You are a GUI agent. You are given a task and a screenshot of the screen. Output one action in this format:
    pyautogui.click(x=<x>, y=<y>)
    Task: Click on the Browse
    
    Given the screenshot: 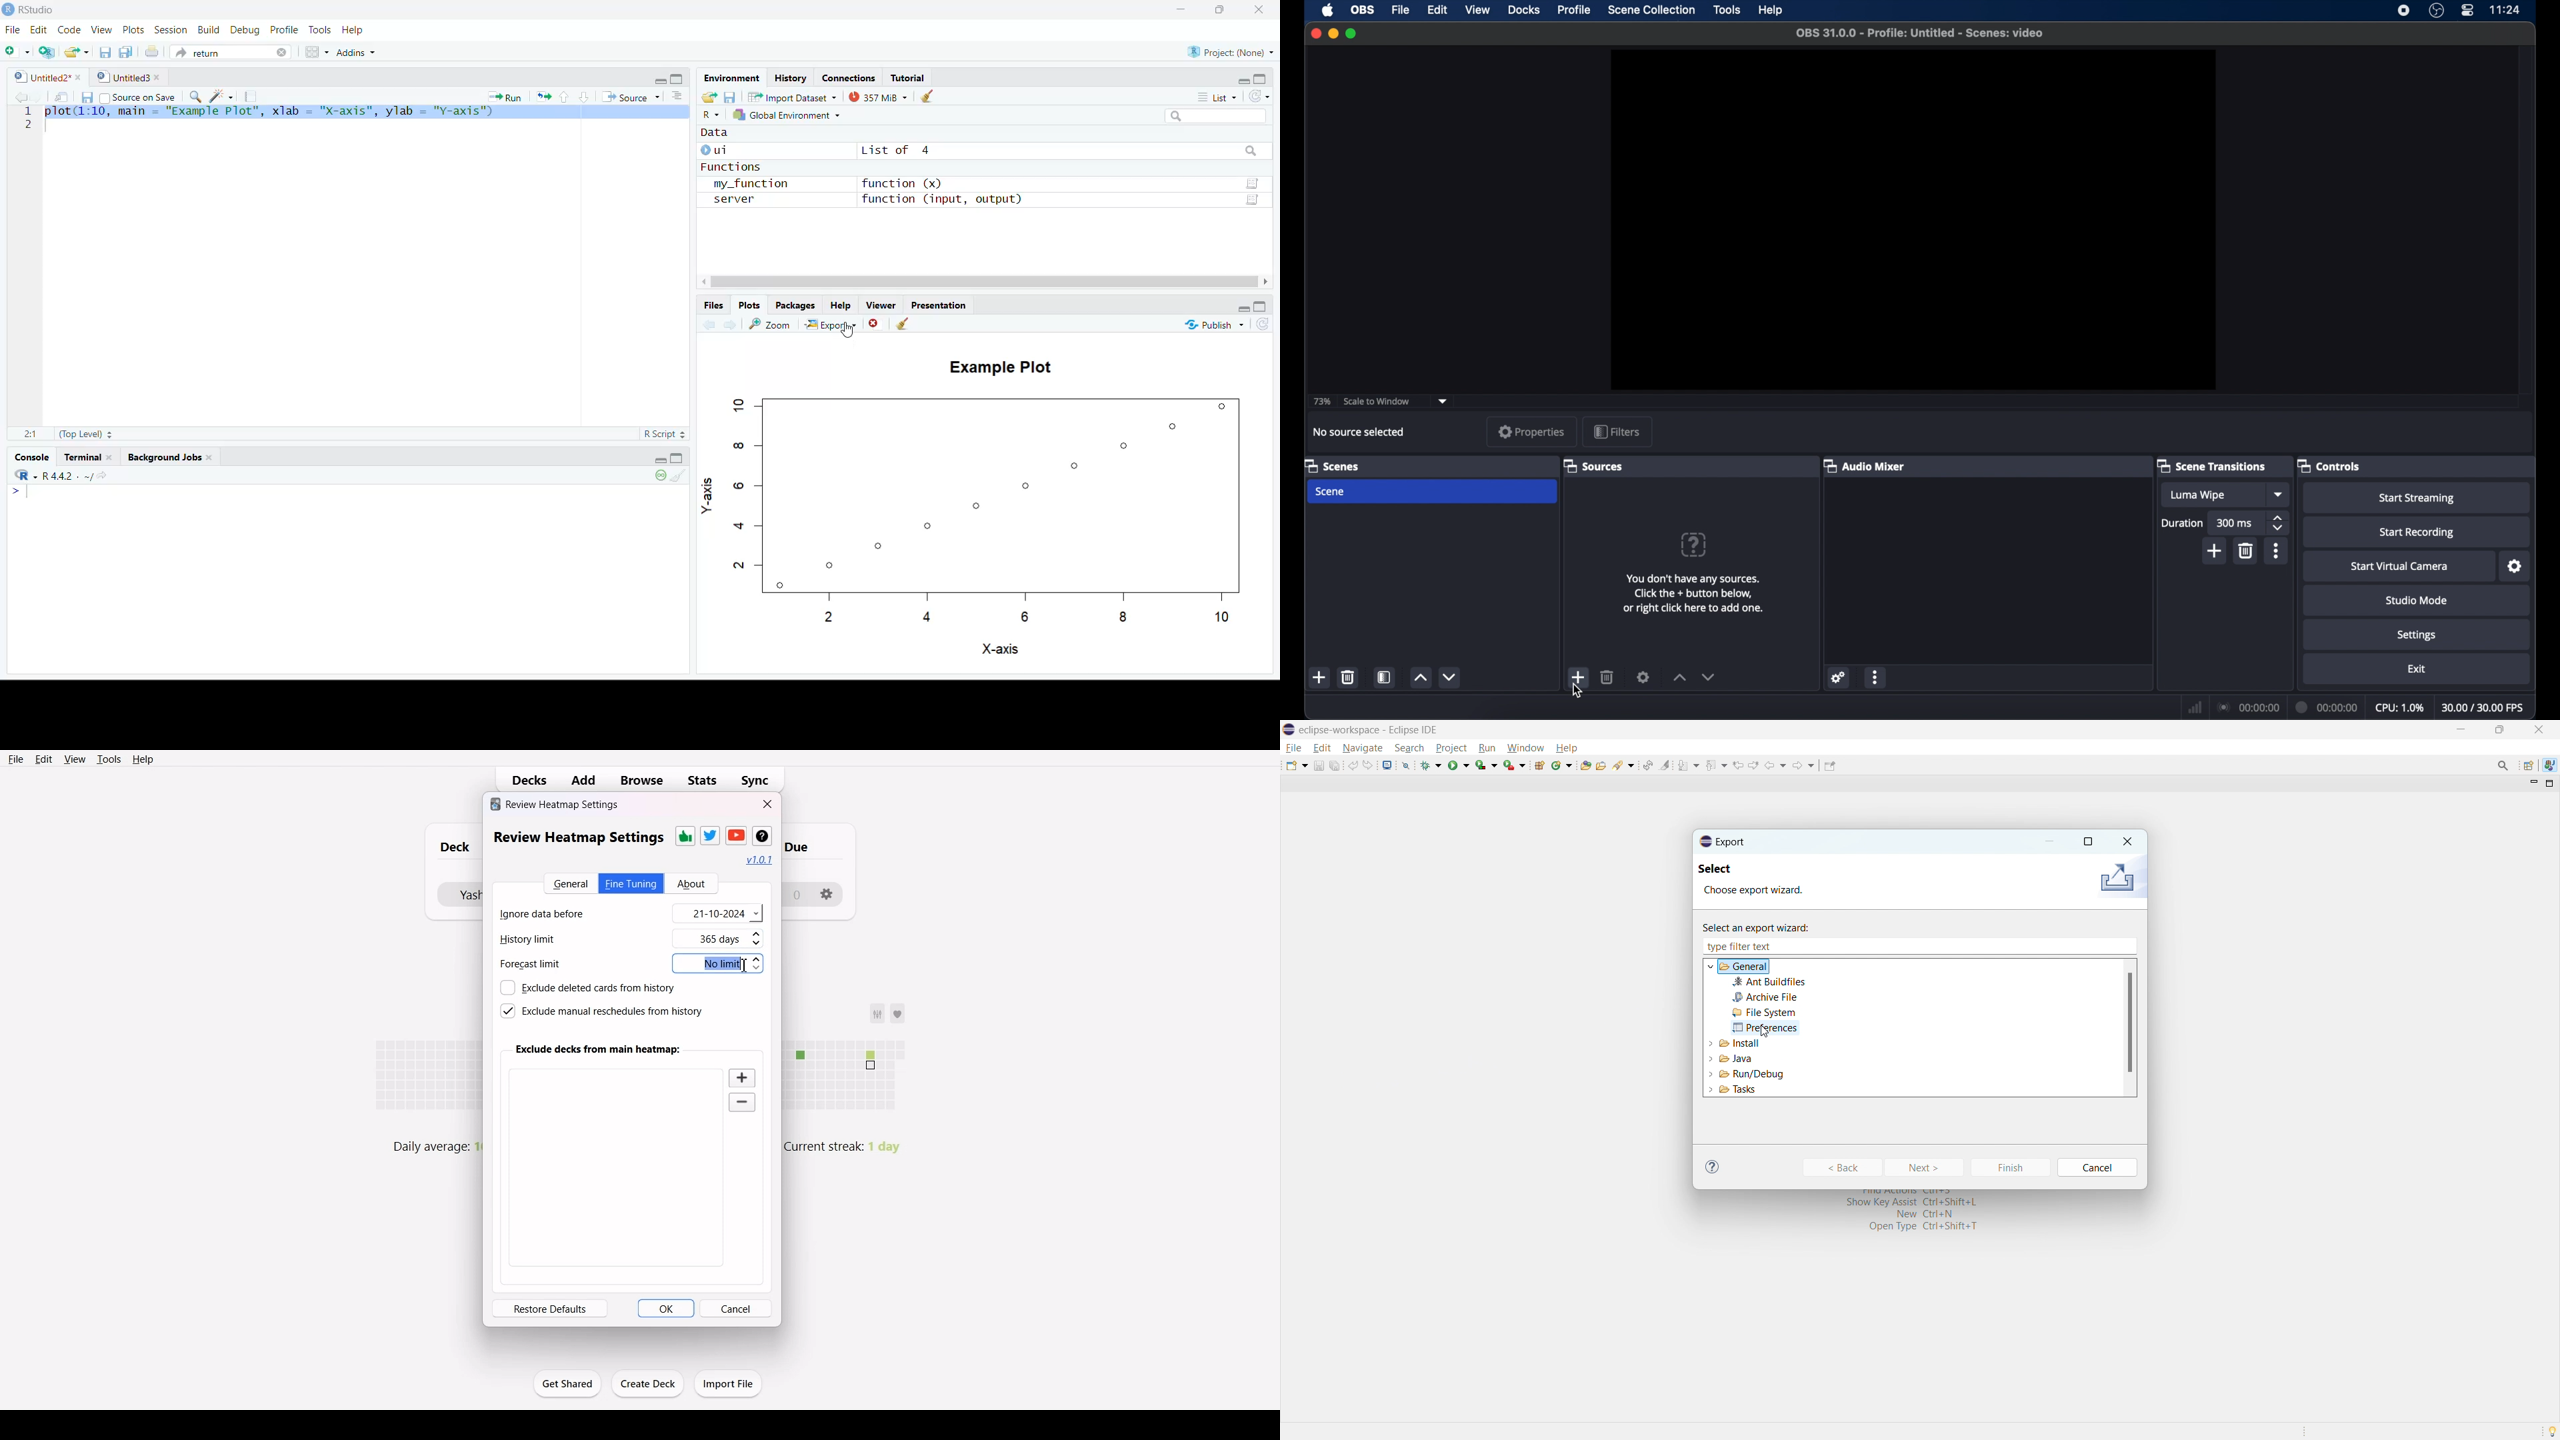 What is the action you would take?
    pyautogui.click(x=641, y=779)
    